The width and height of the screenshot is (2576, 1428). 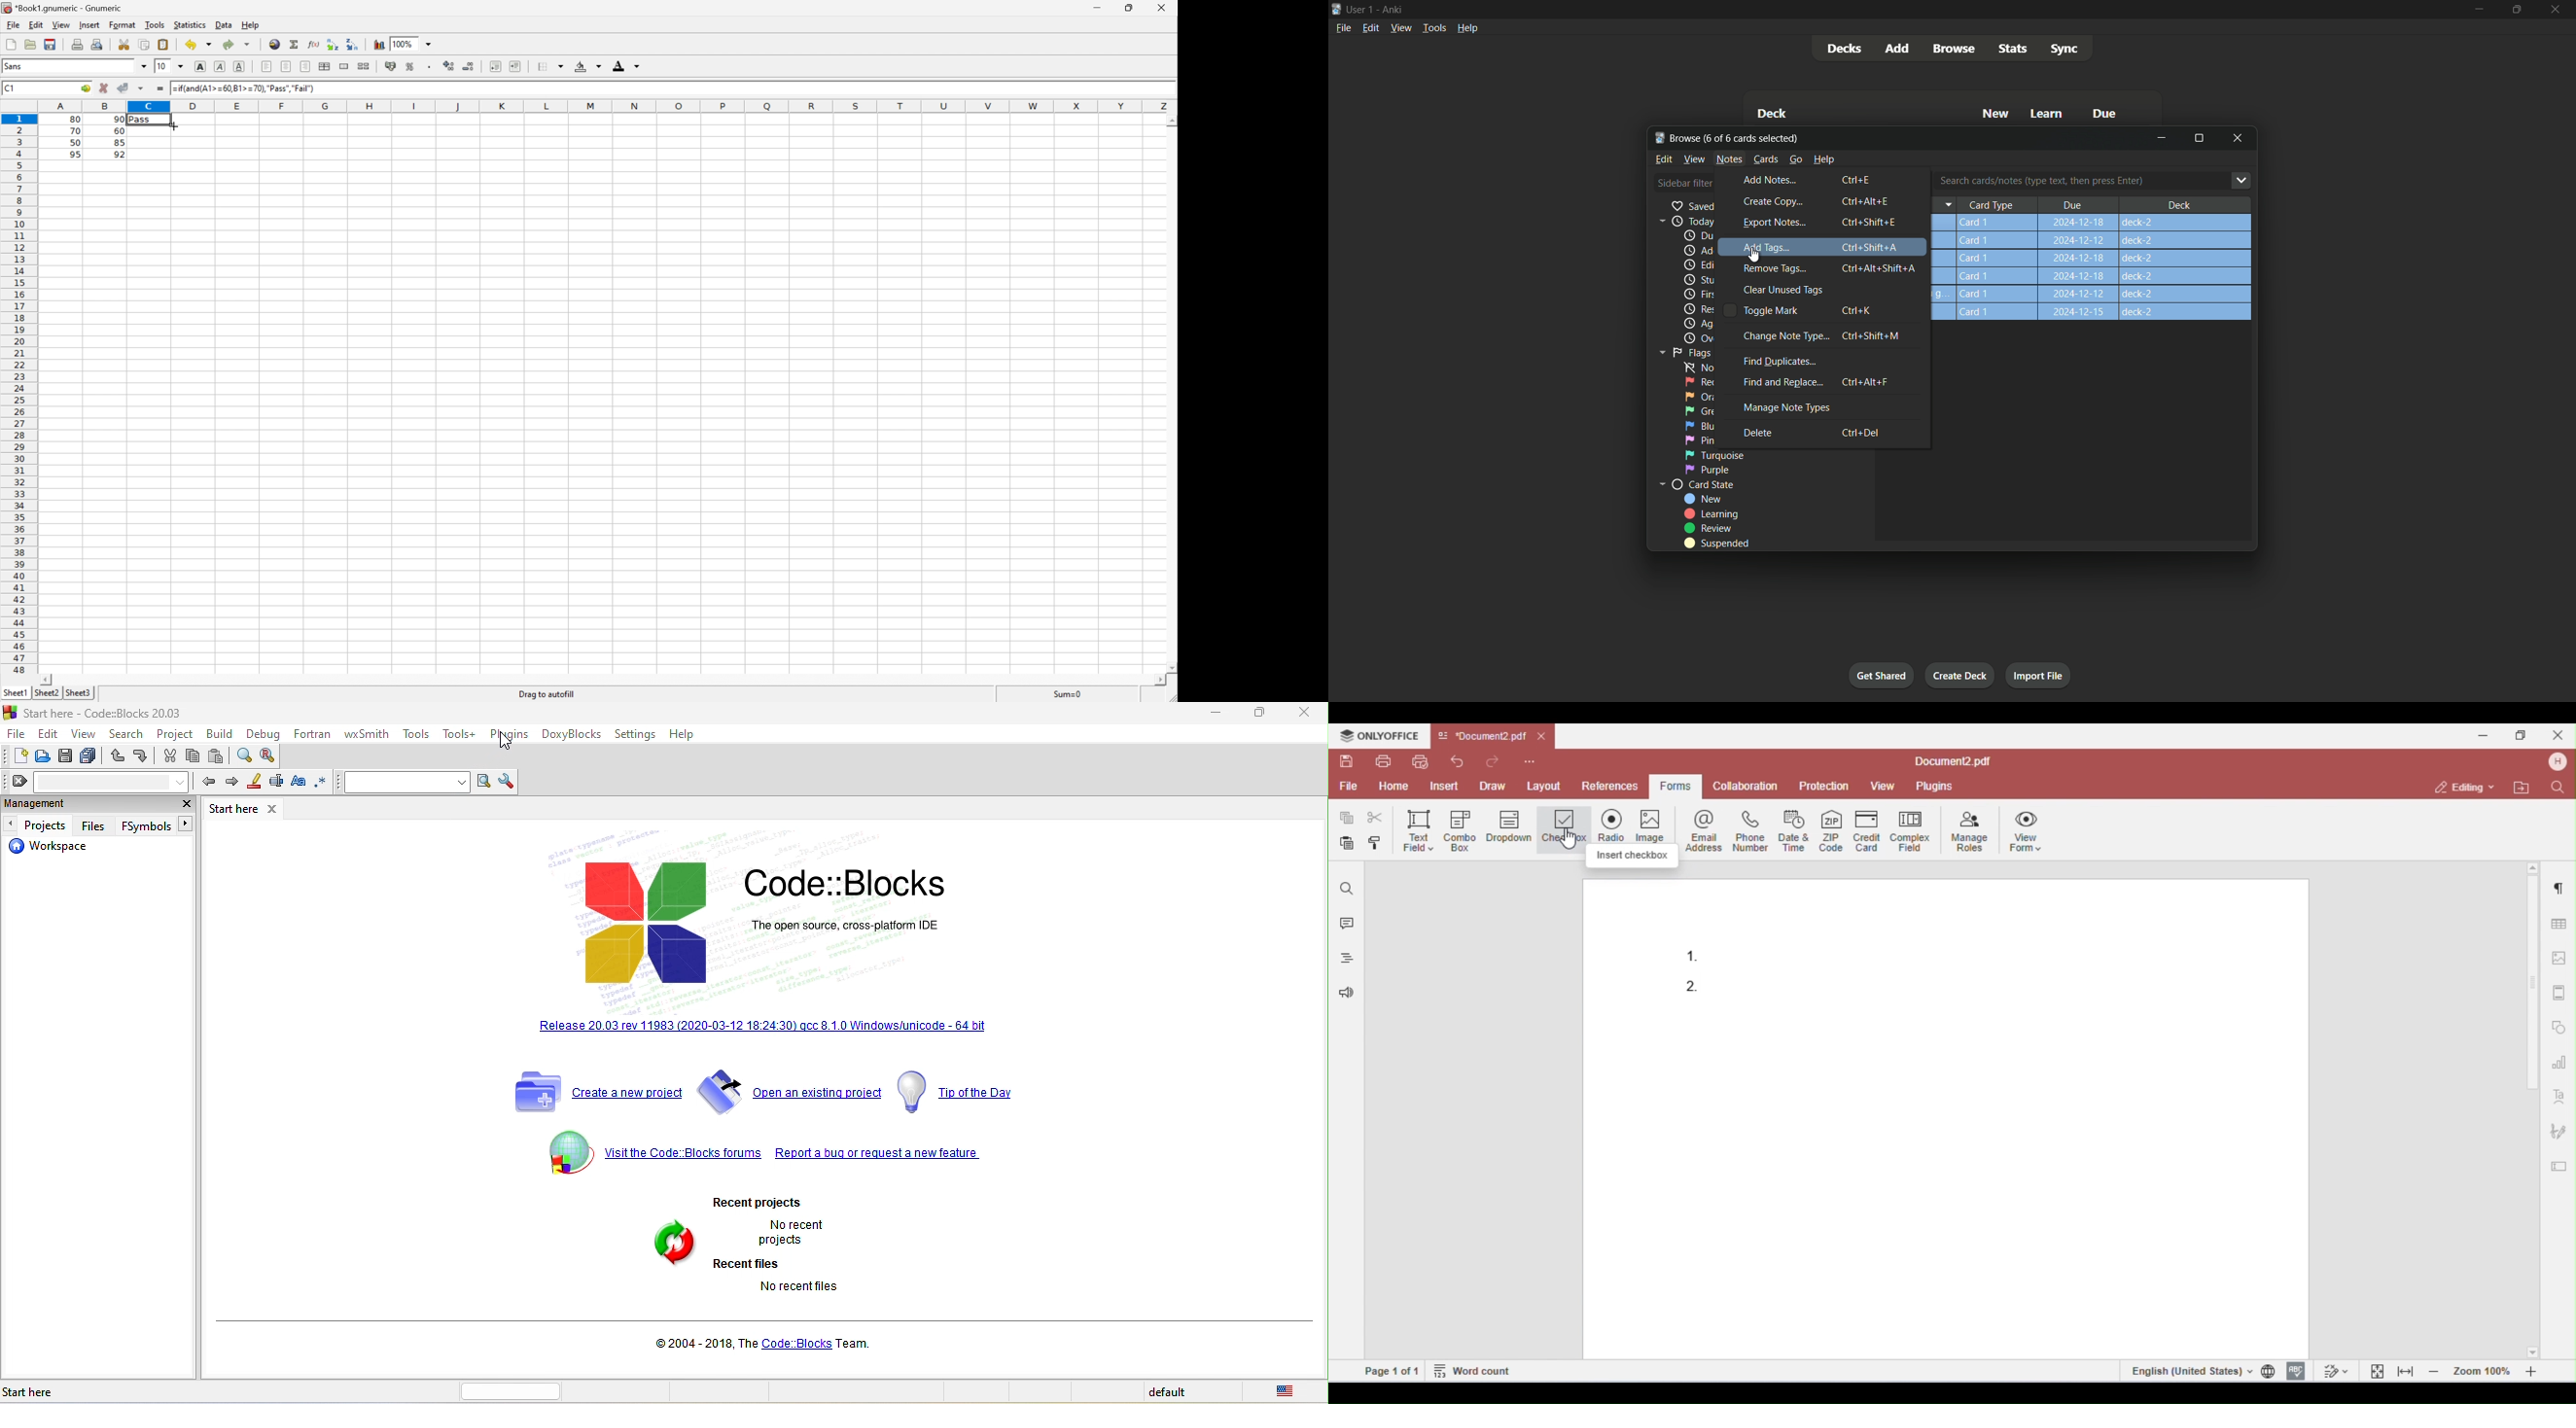 I want to click on 100%, so click(x=409, y=43).